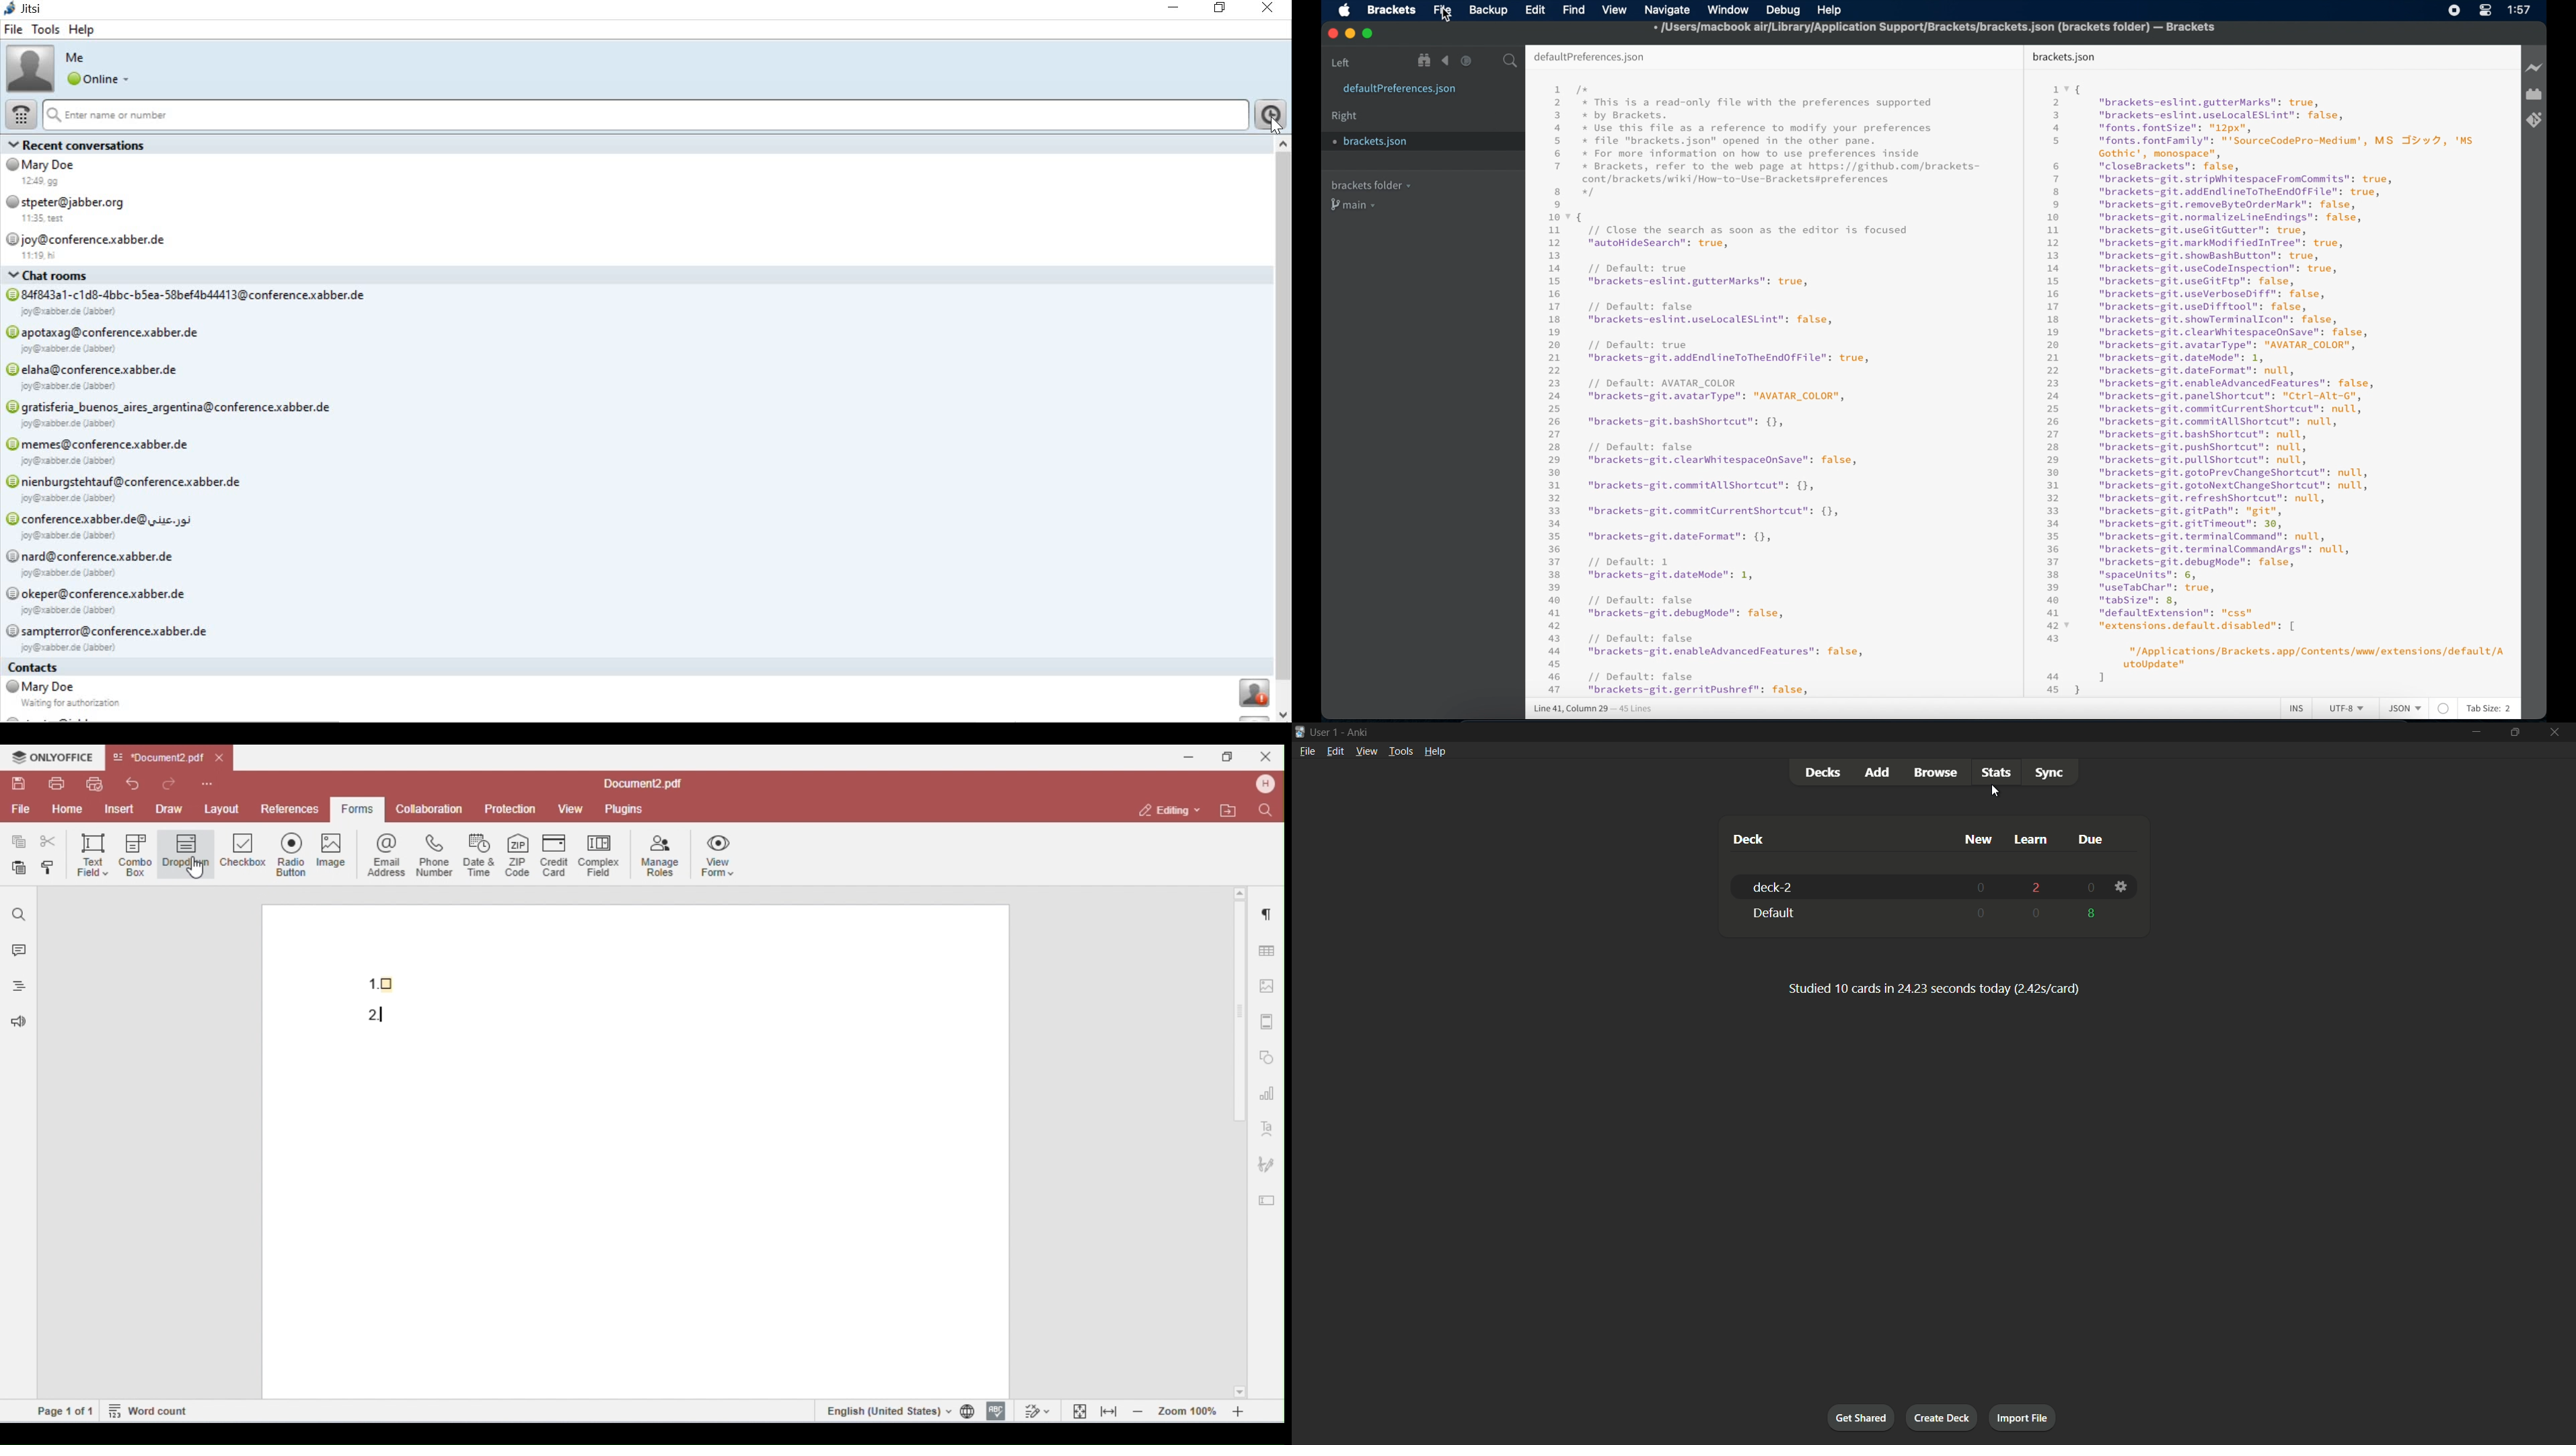  What do you see at coordinates (2038, 916) in the screenshot?
I see `0` at bounding box center [2038, 916].